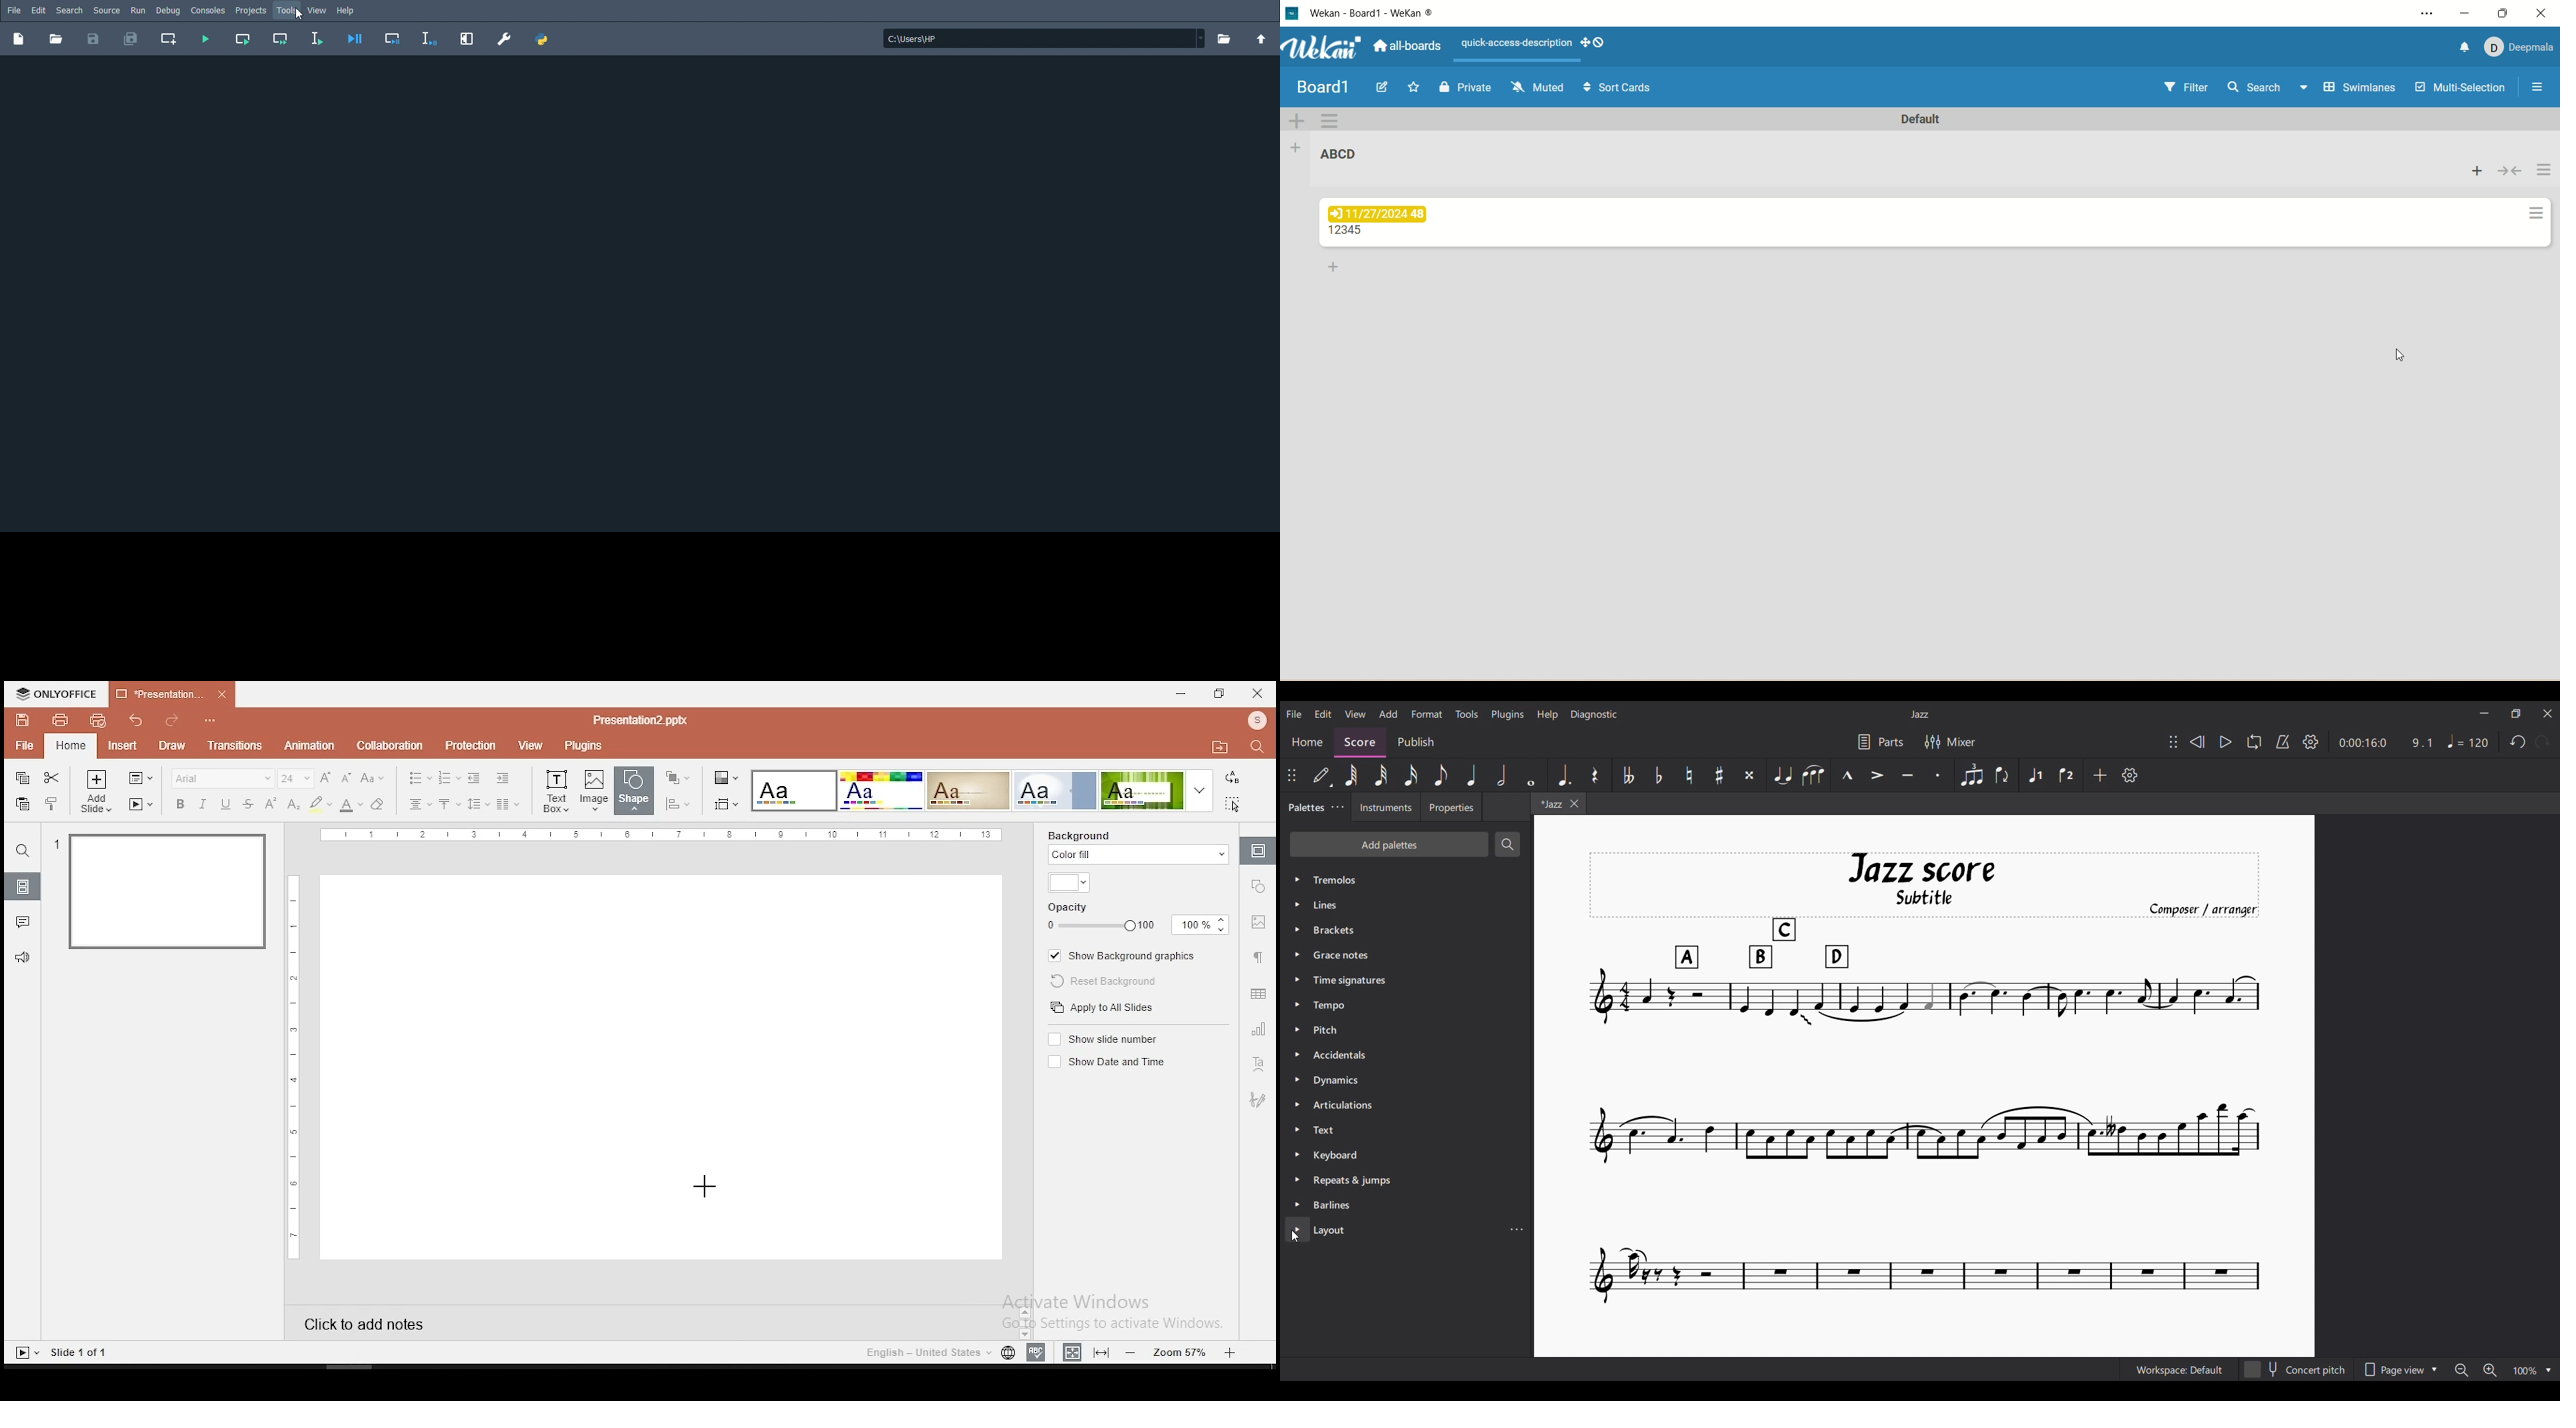 The image size is (2576, 1428). Describe the element at coordinates (373, 777) in the screenshot. I see `change case` at that location.